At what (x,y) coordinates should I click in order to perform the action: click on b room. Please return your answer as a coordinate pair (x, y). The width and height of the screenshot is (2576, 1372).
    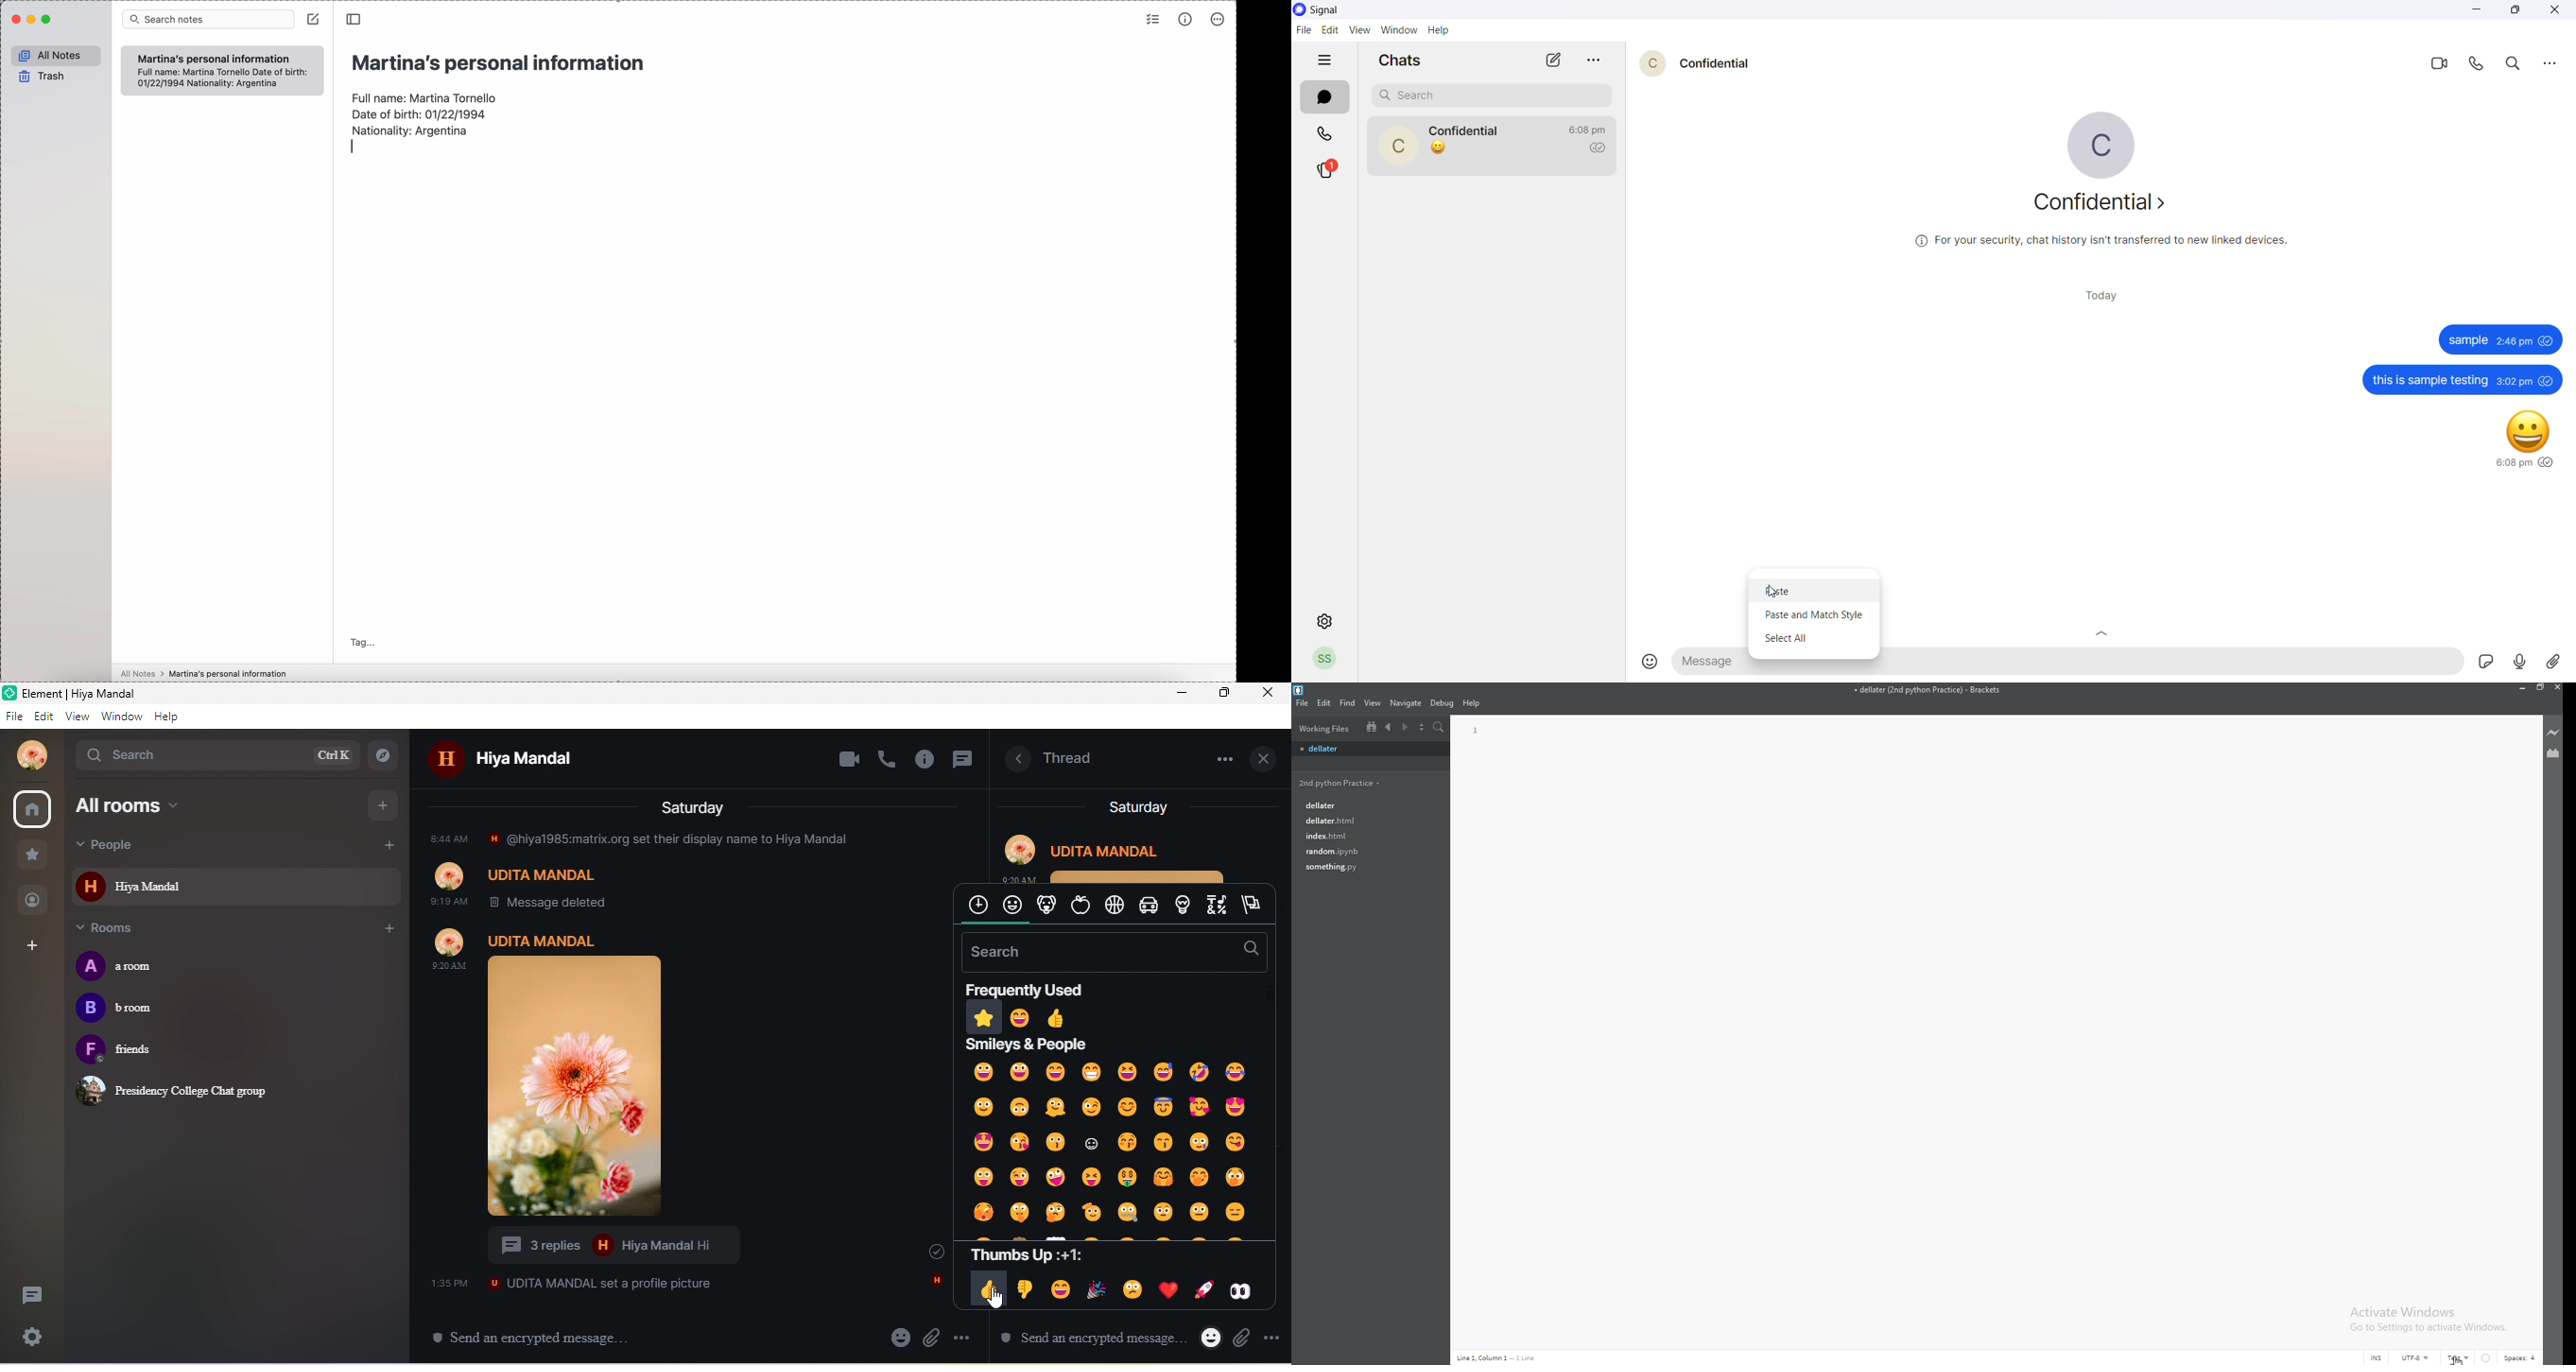
    Looking at the image, I should click on (122, 1011).